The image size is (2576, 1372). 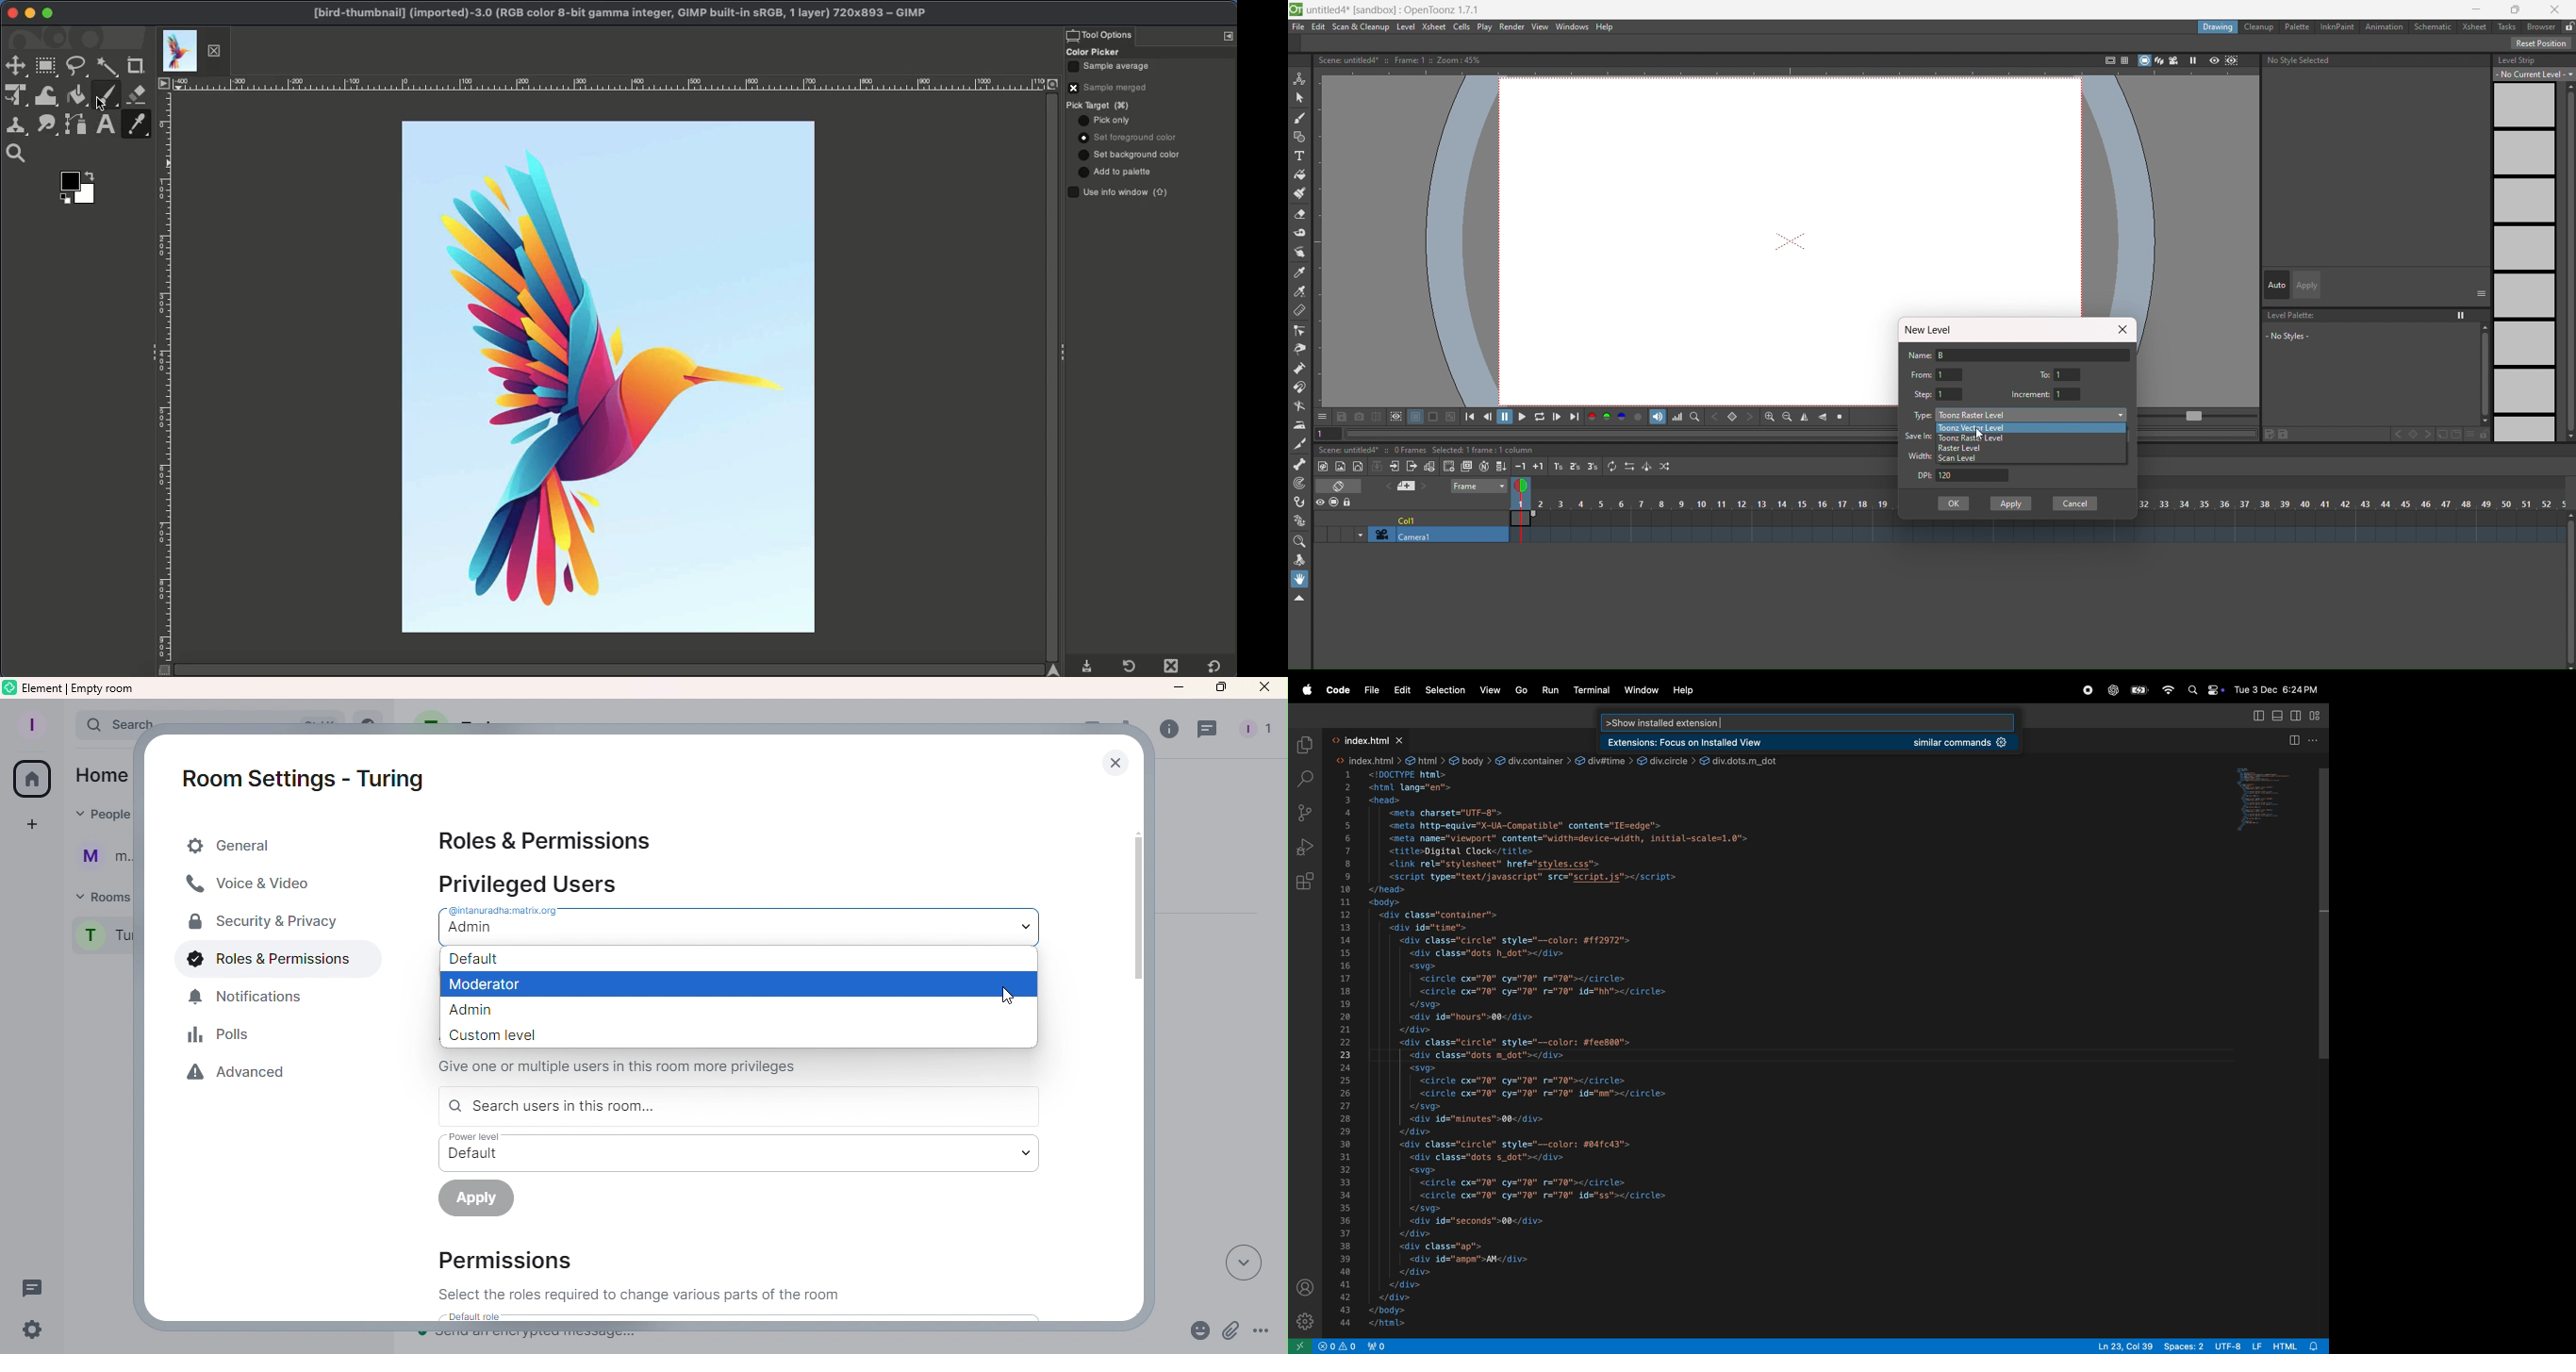 I want to click on People, so click(x=104, y=816).